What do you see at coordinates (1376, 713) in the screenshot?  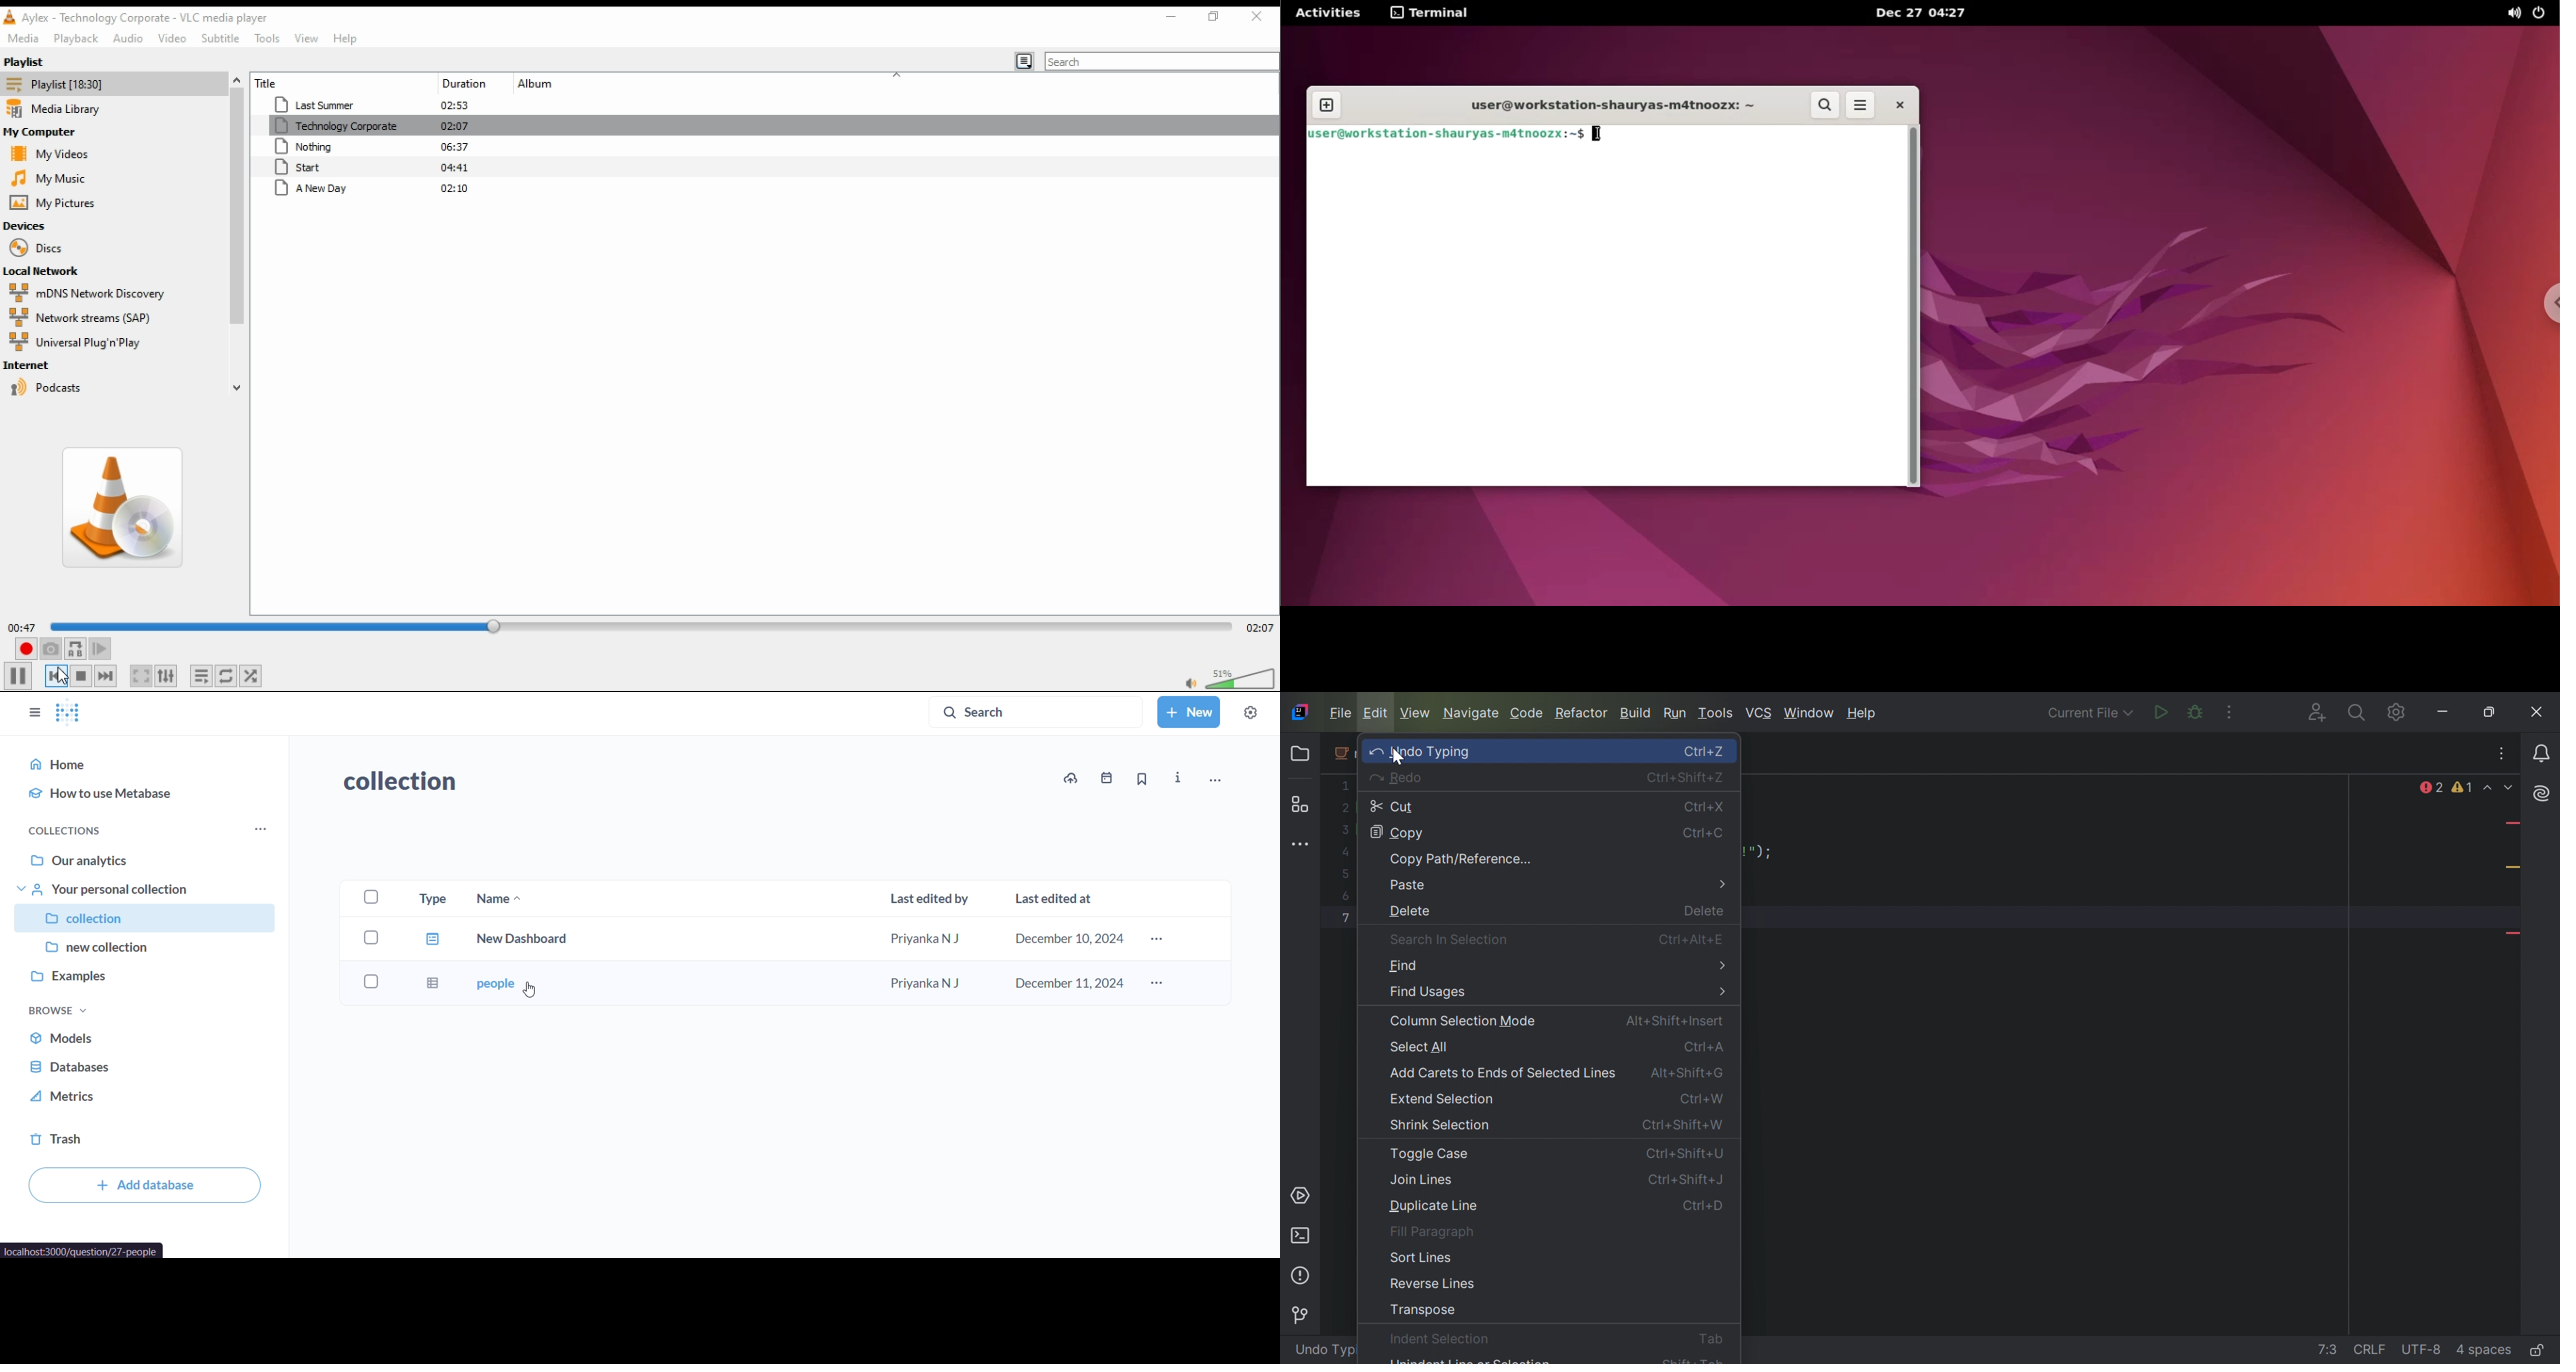 I see `Edit` at bounding box center [1376, 713].